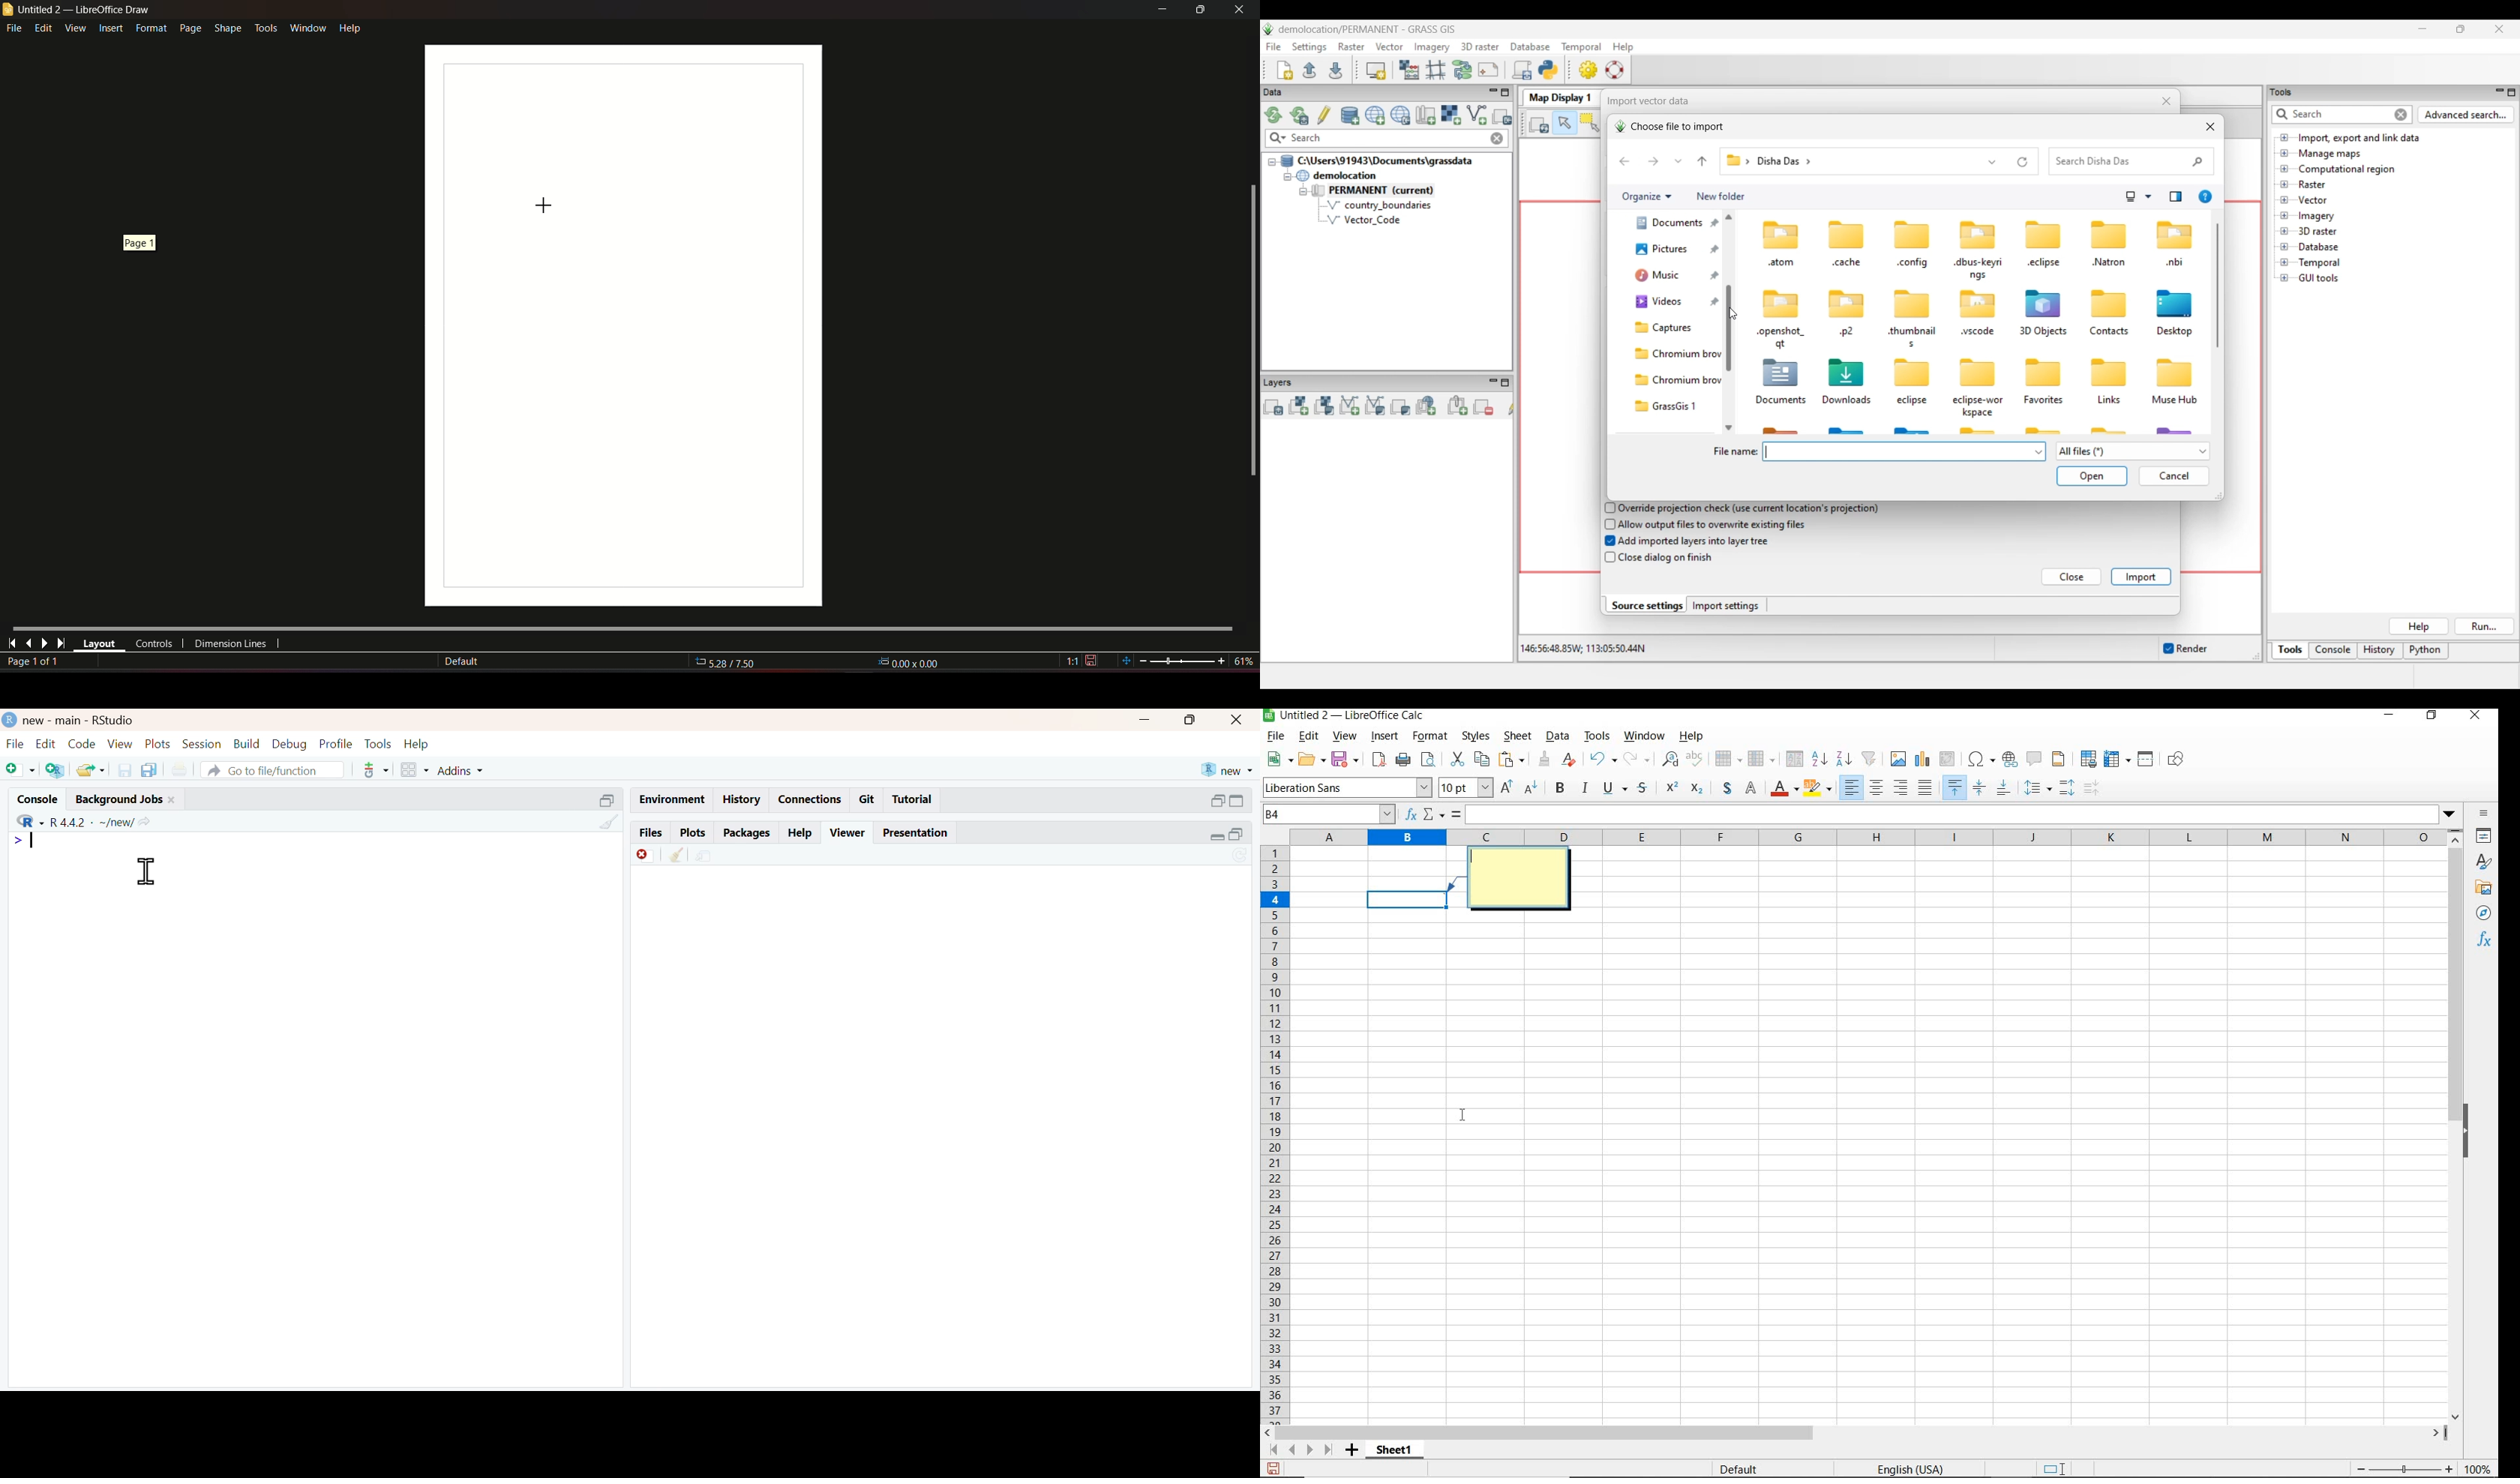  I want to click on window, so click(1643, 736).